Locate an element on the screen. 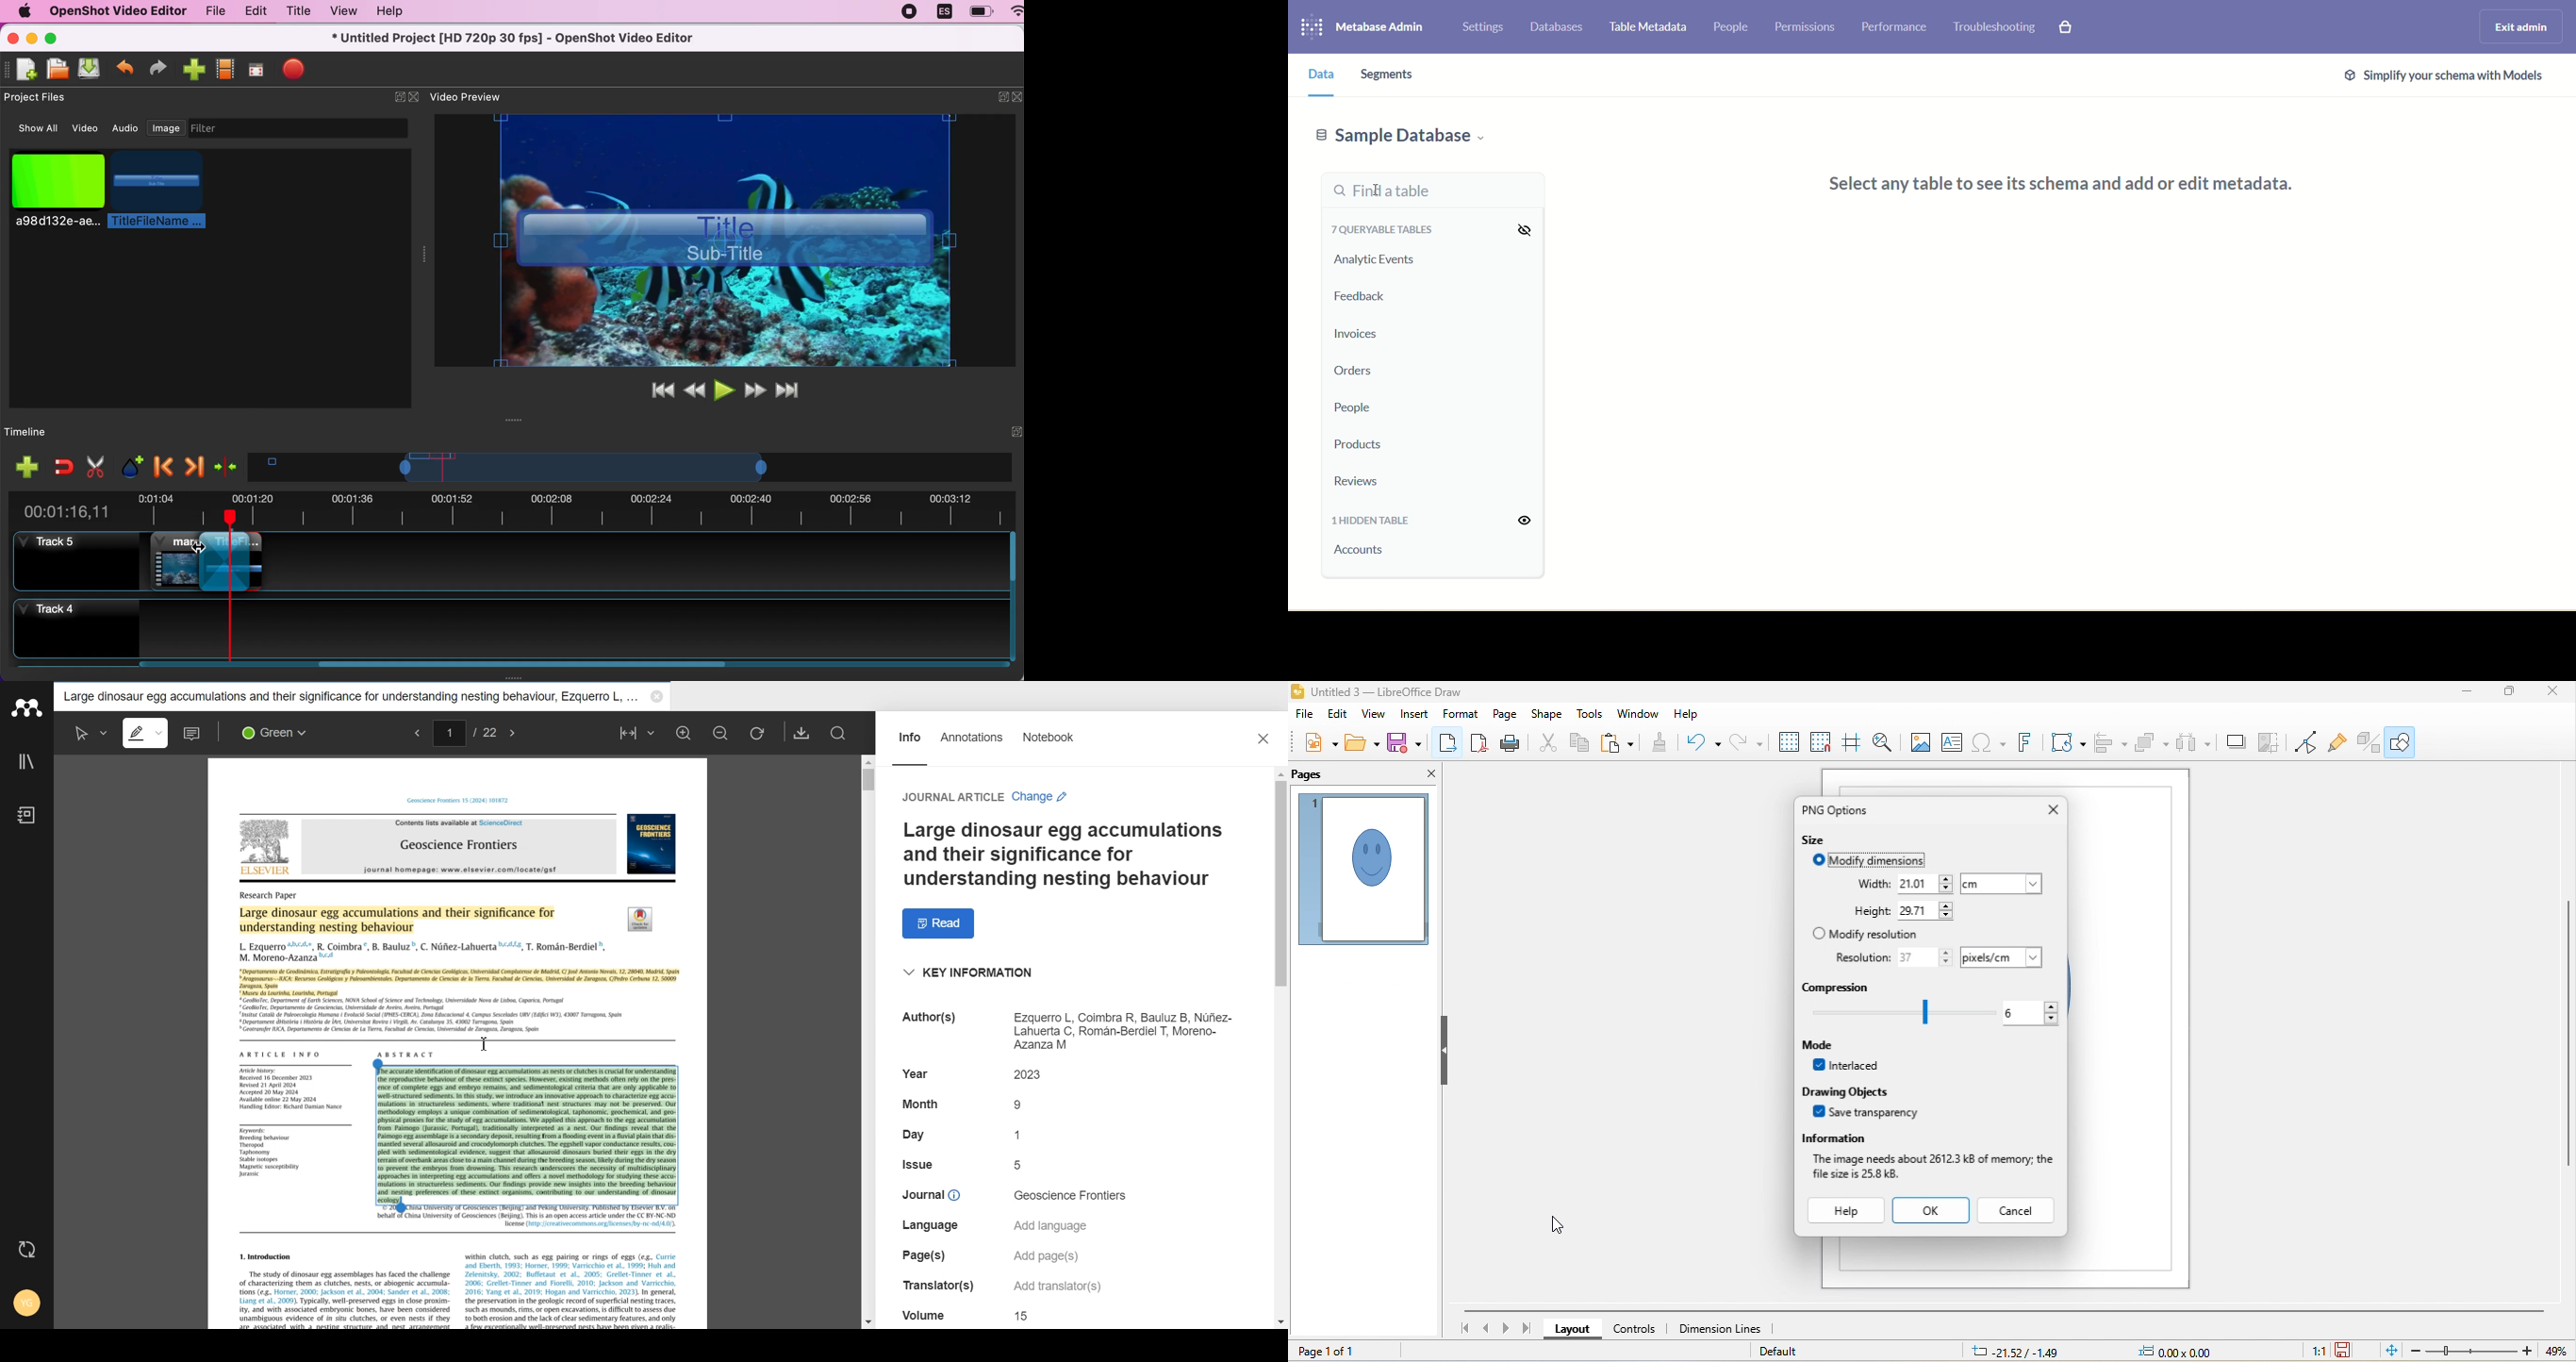  crop is located at coordinates (2271, 742).